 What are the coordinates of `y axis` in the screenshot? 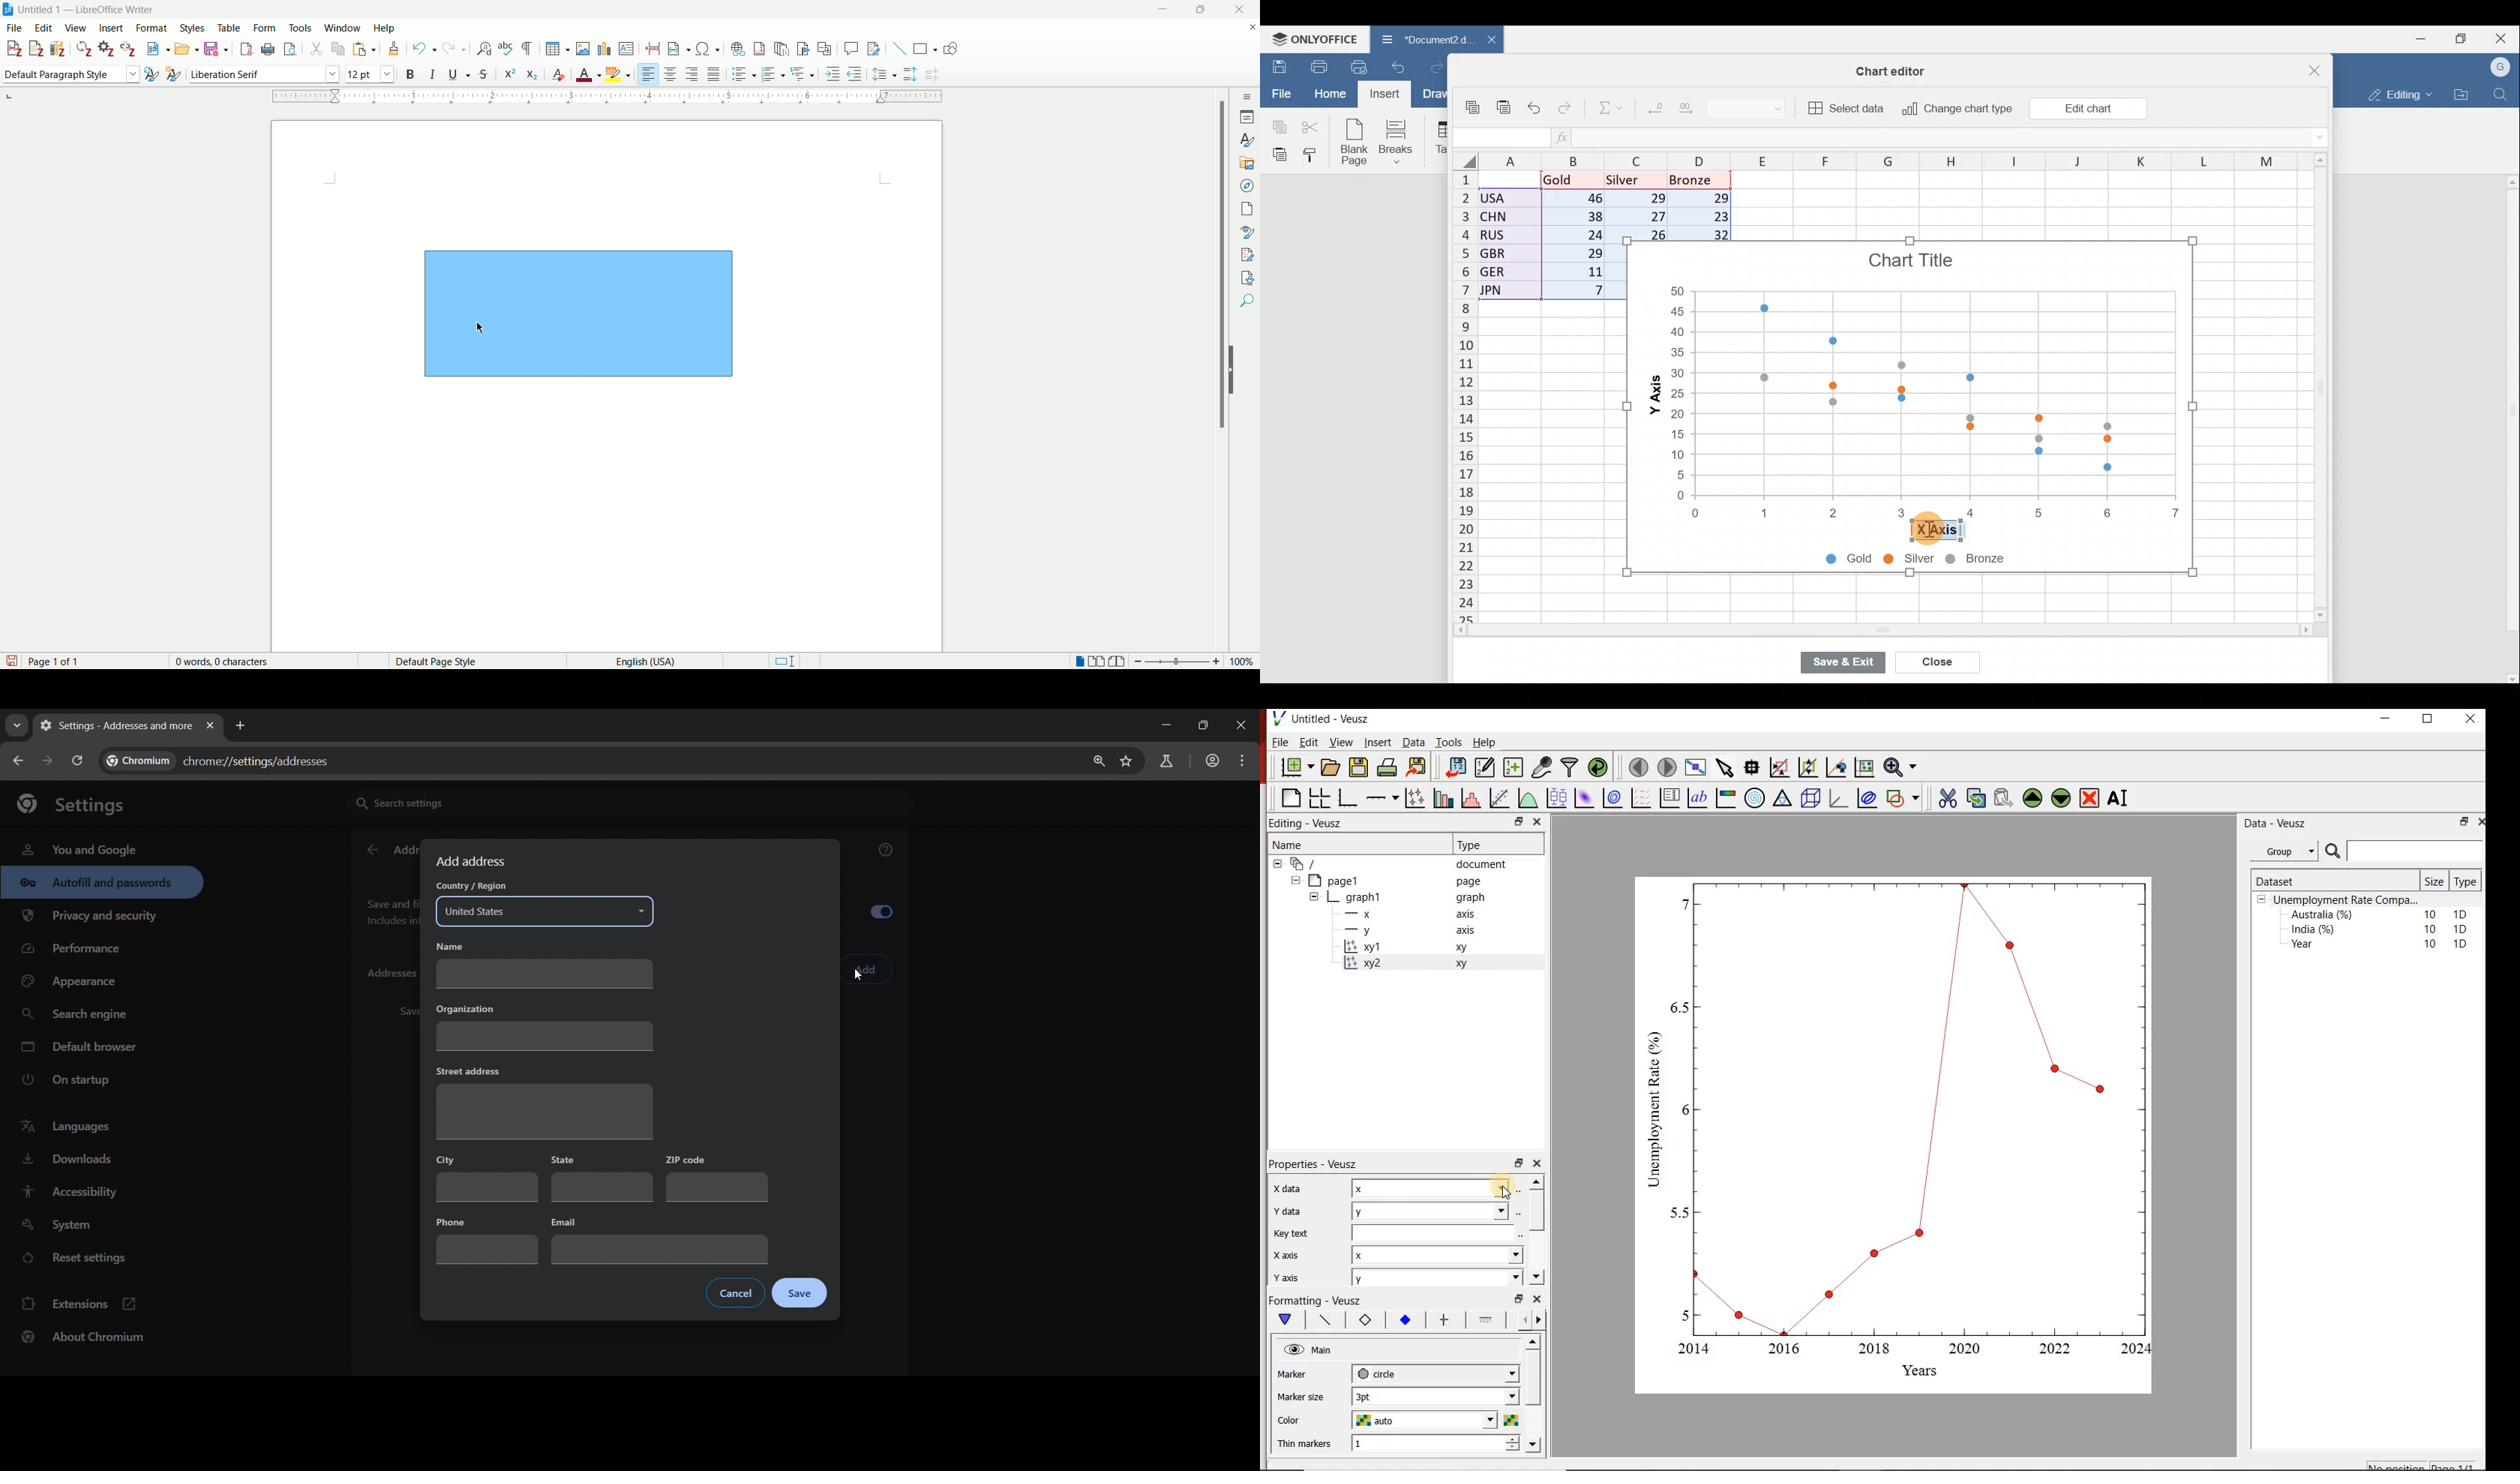 It's located at (1296, 1275).